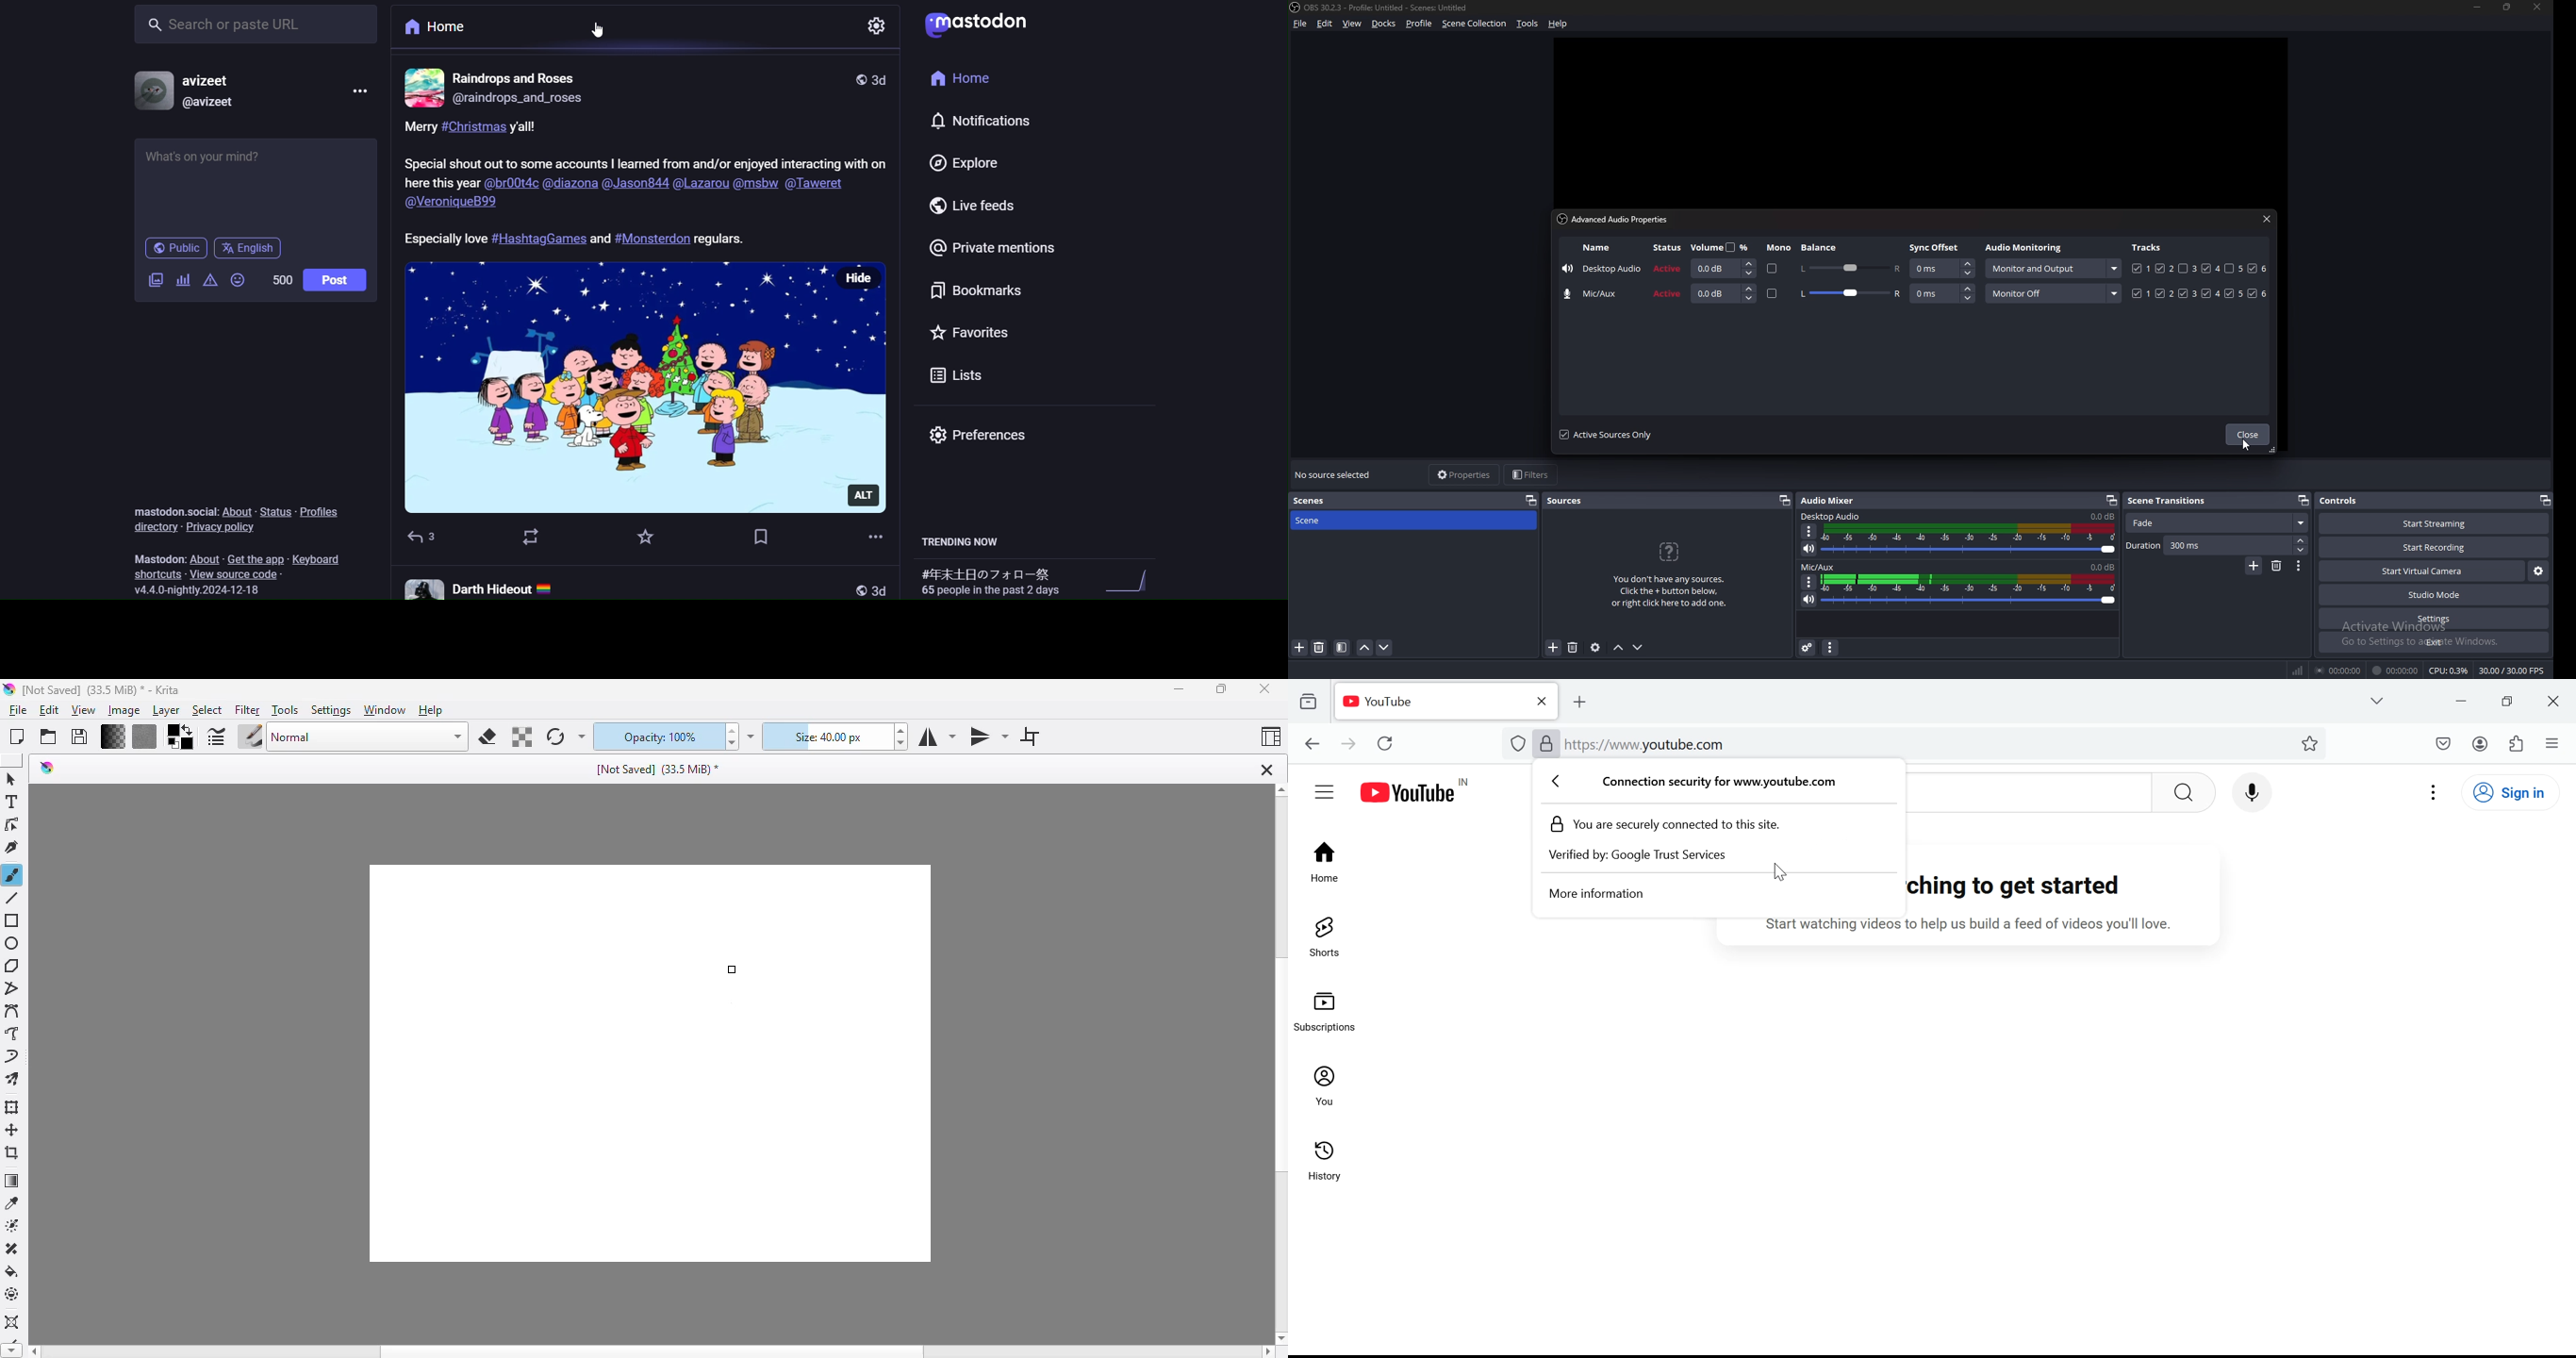 This screenshot has height=1372, width=2576. Describe the element at coordinates (1821, 247) in the screenshot. I see `balance` at that location.